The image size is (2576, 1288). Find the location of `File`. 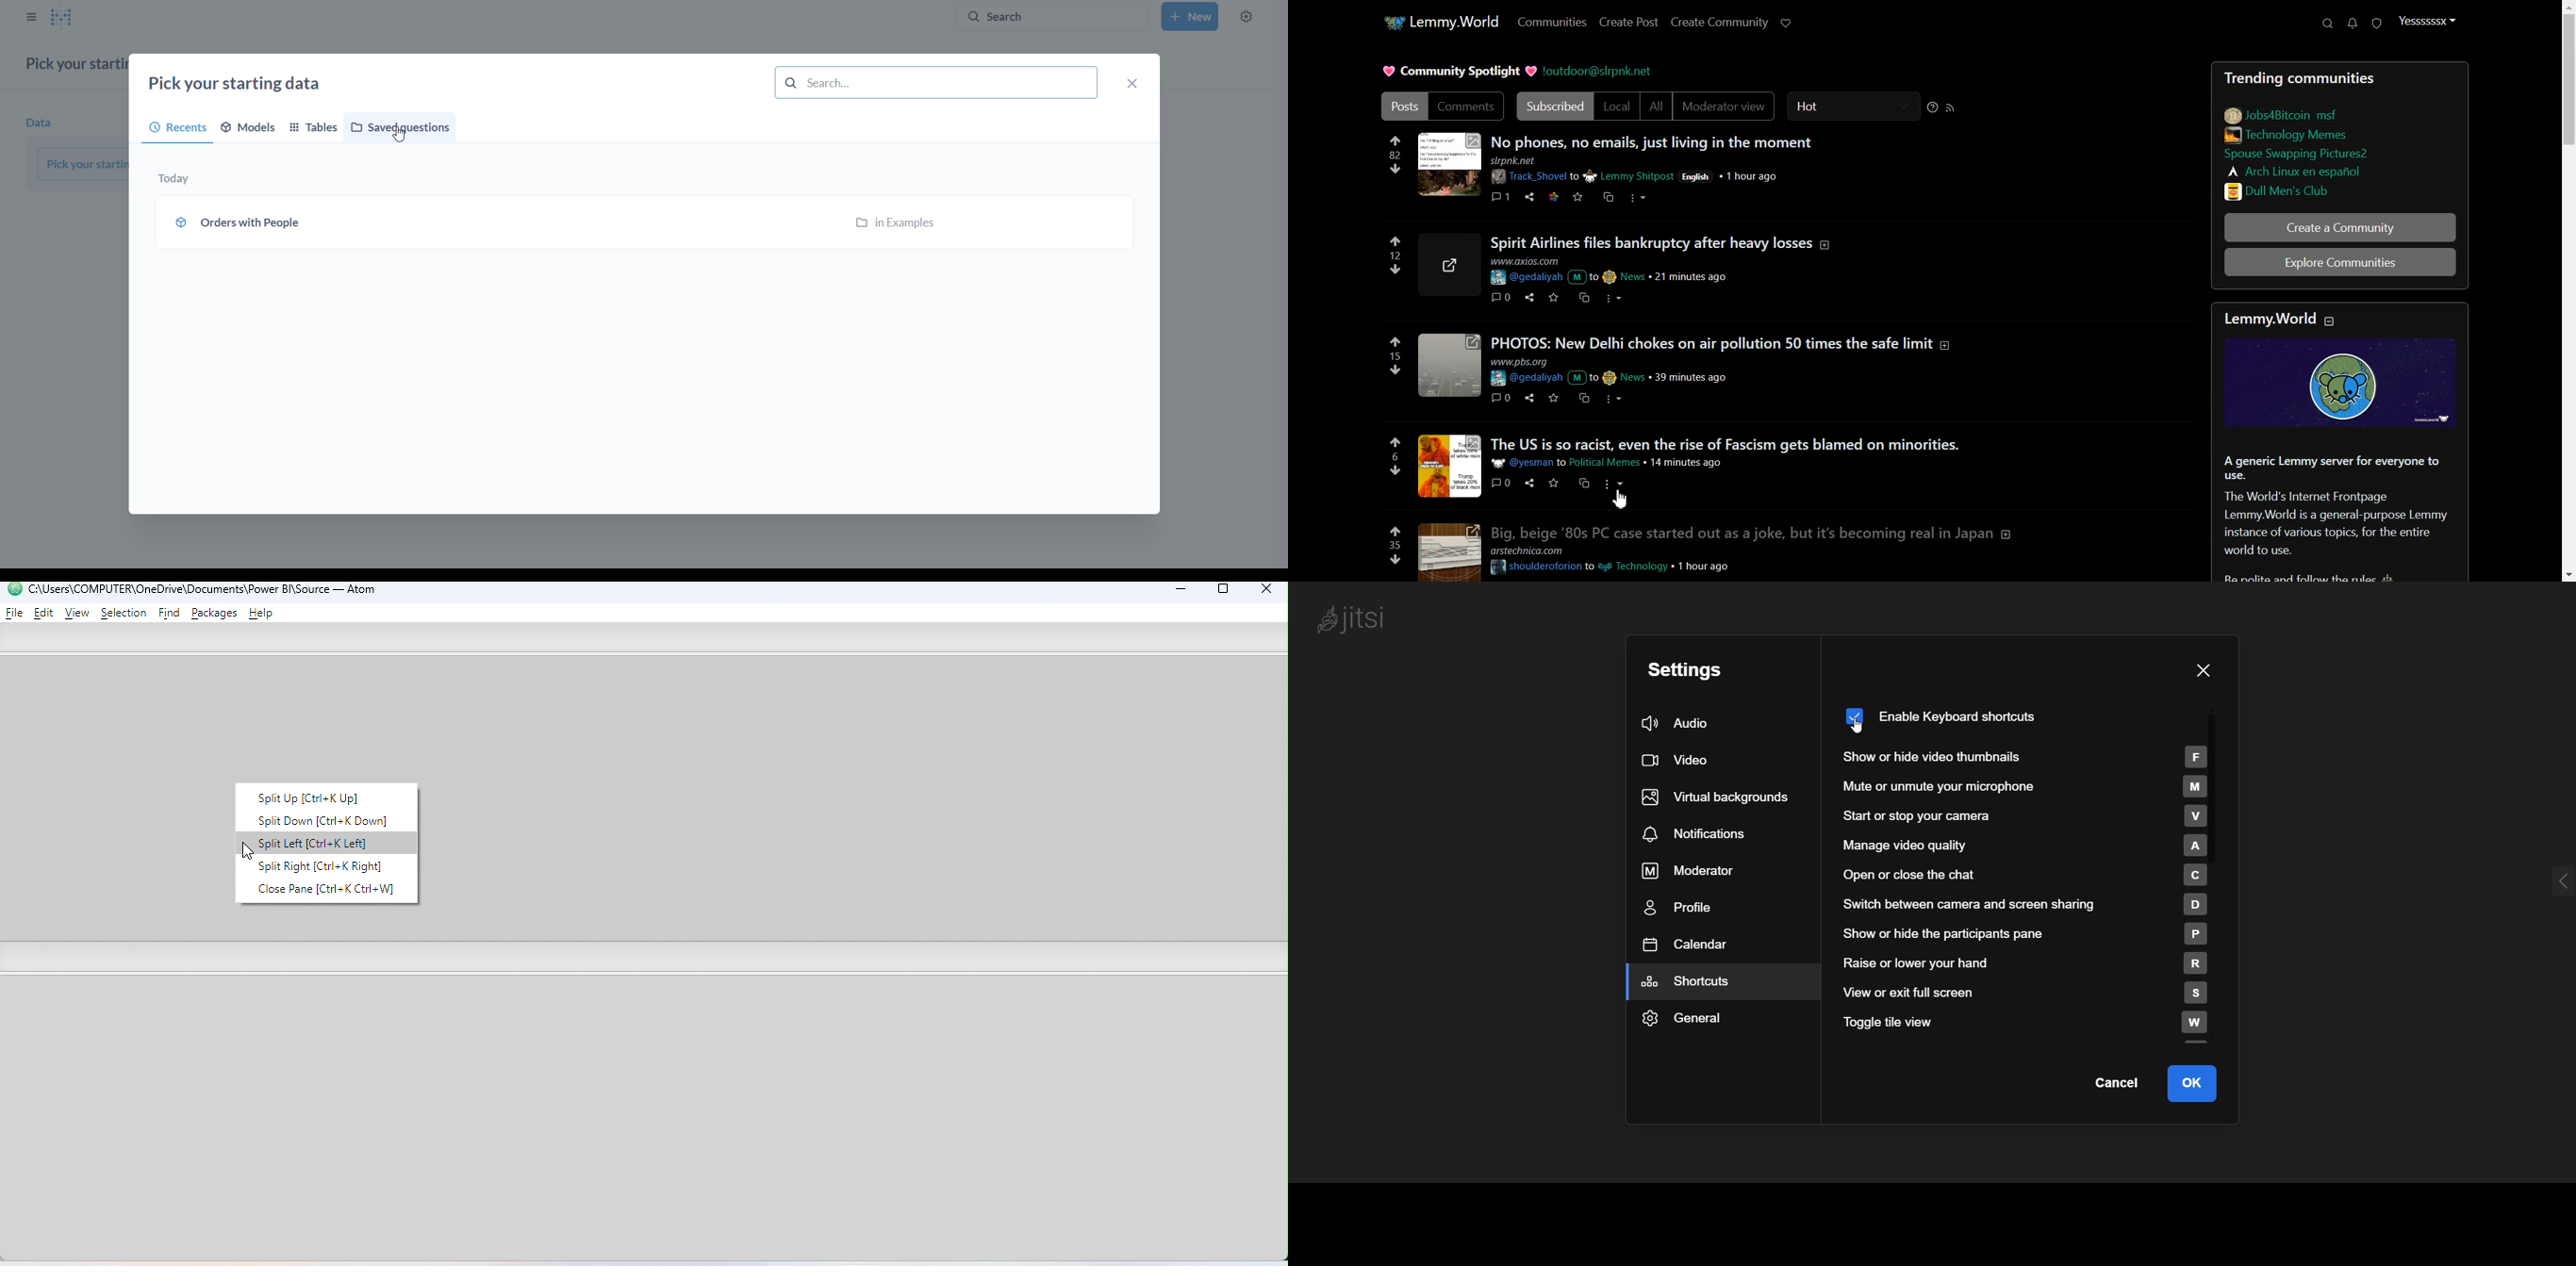

File is located at coordinates (15, 612).